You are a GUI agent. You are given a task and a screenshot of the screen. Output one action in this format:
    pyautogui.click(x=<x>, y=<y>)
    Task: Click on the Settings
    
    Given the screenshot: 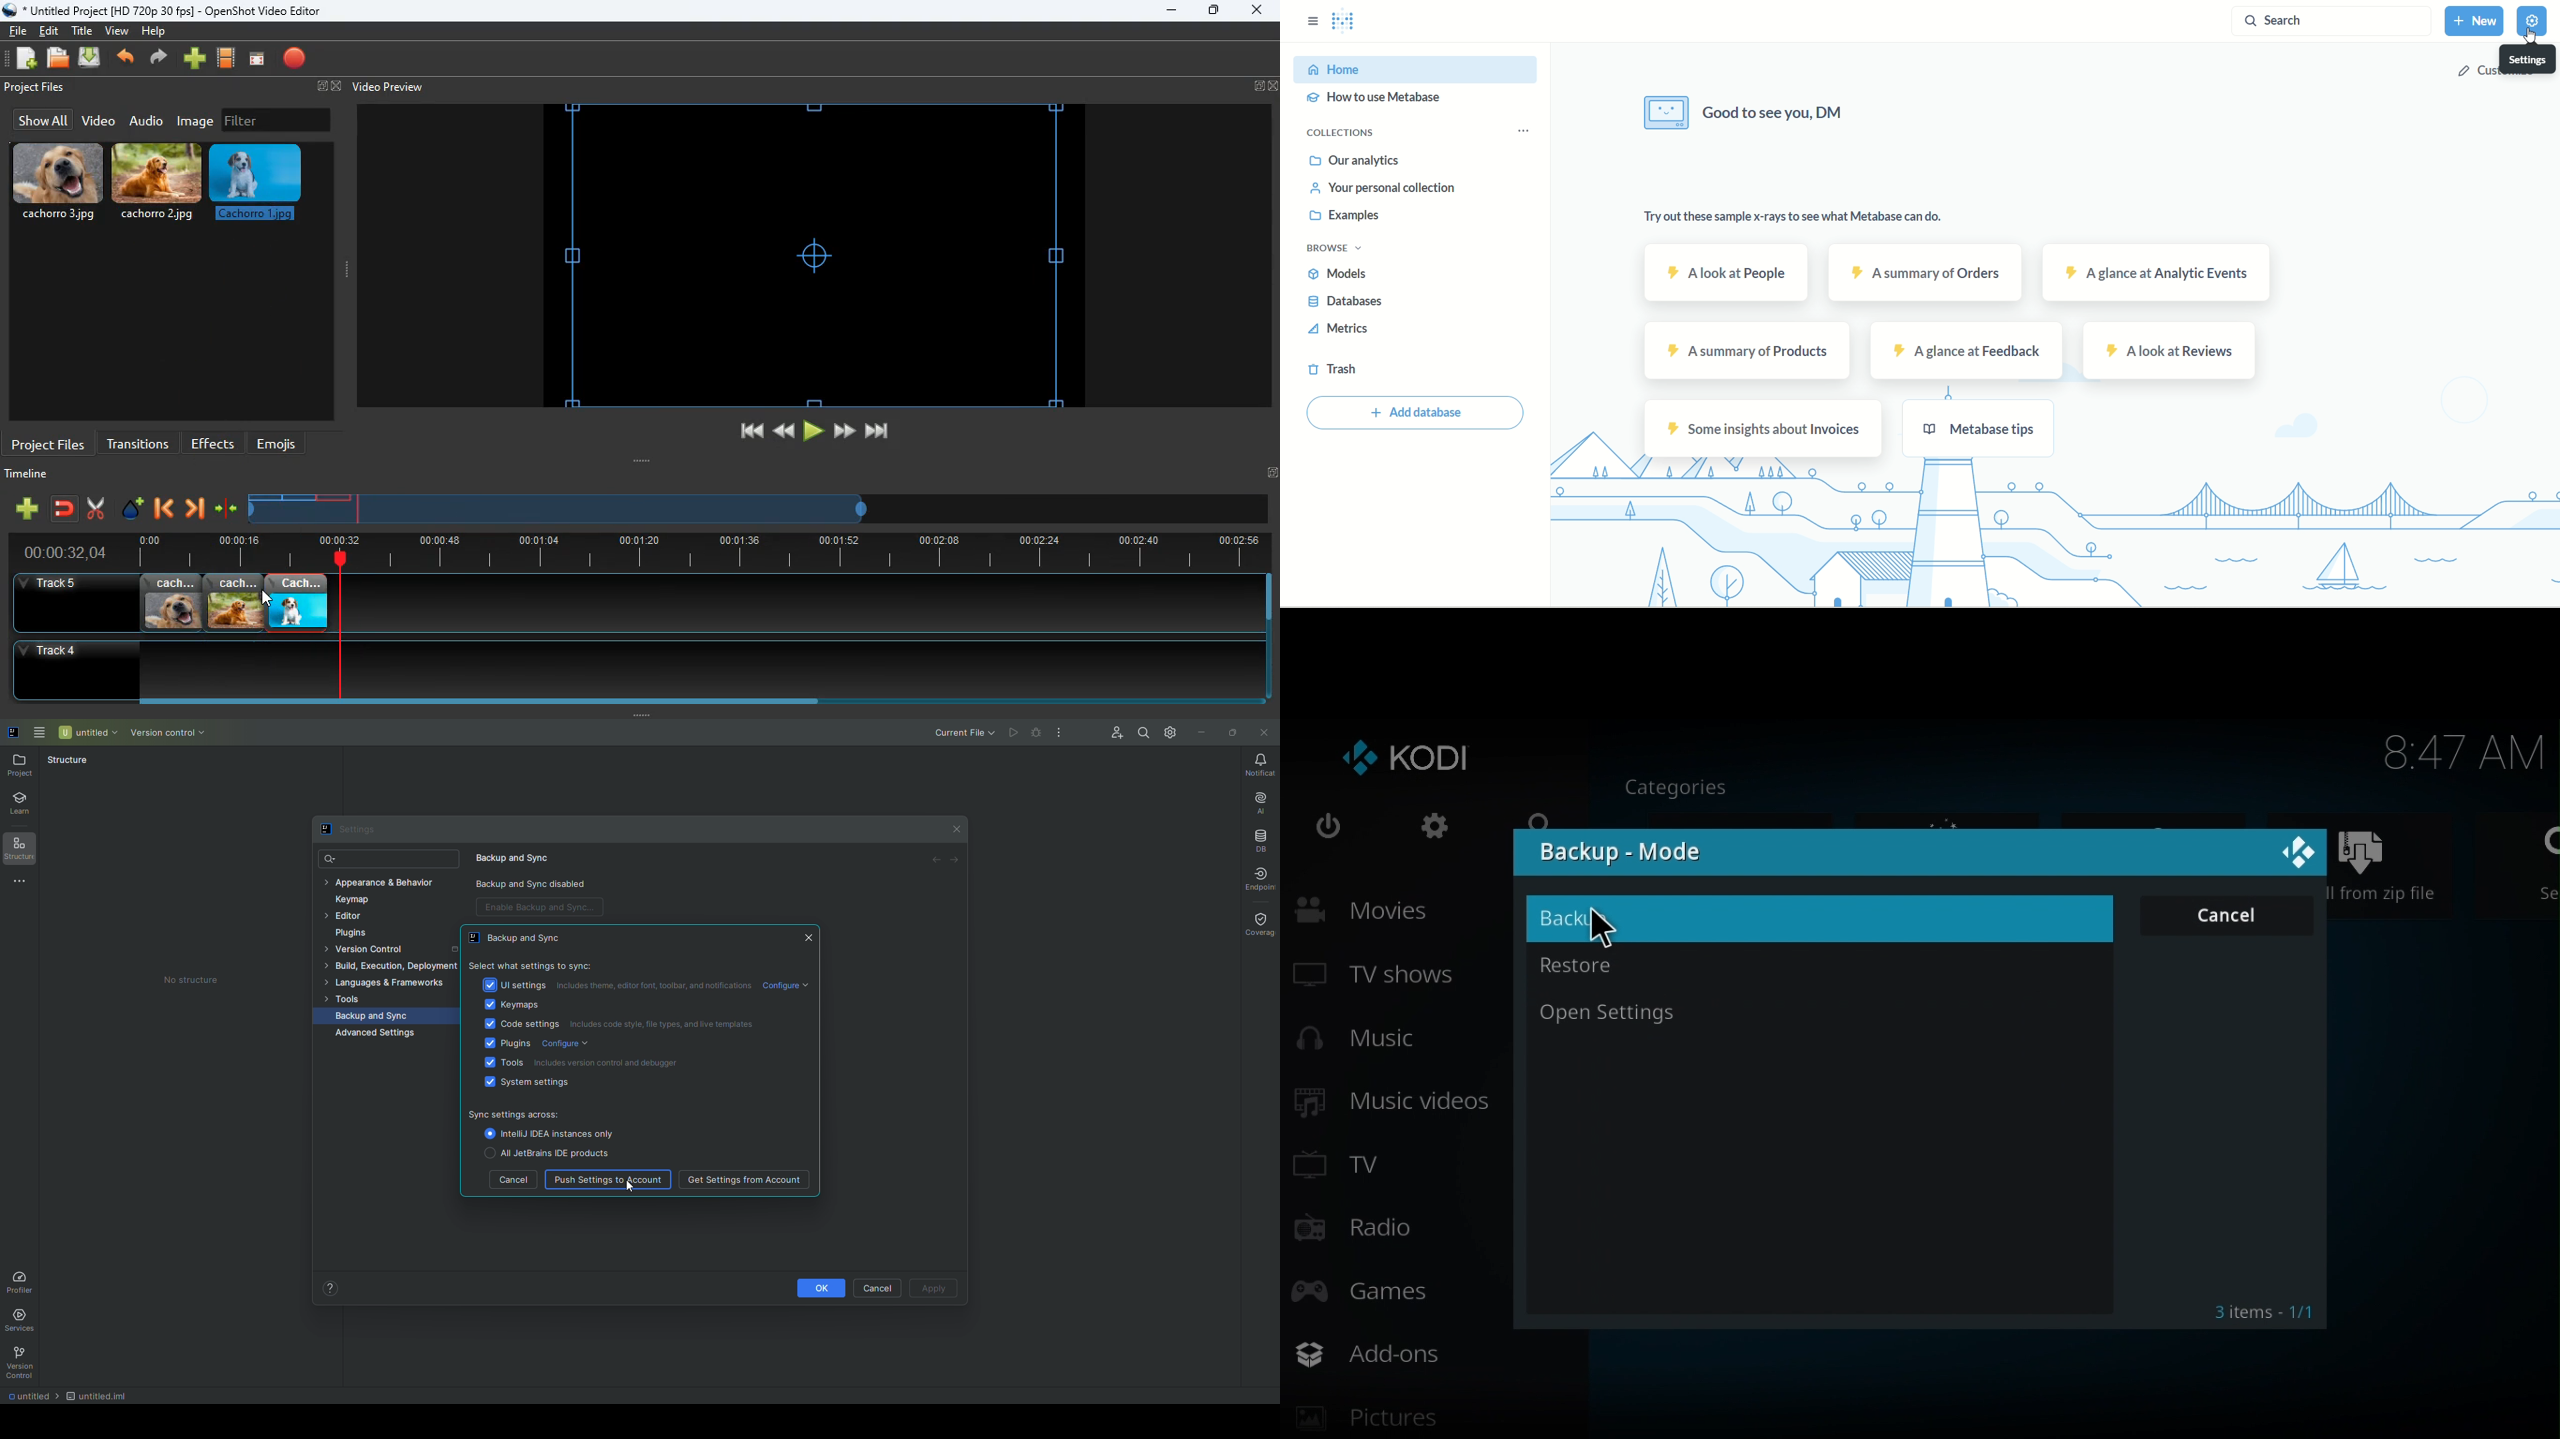 What is the action you would take?
    pyautogui.click(x=352, y=831)
    